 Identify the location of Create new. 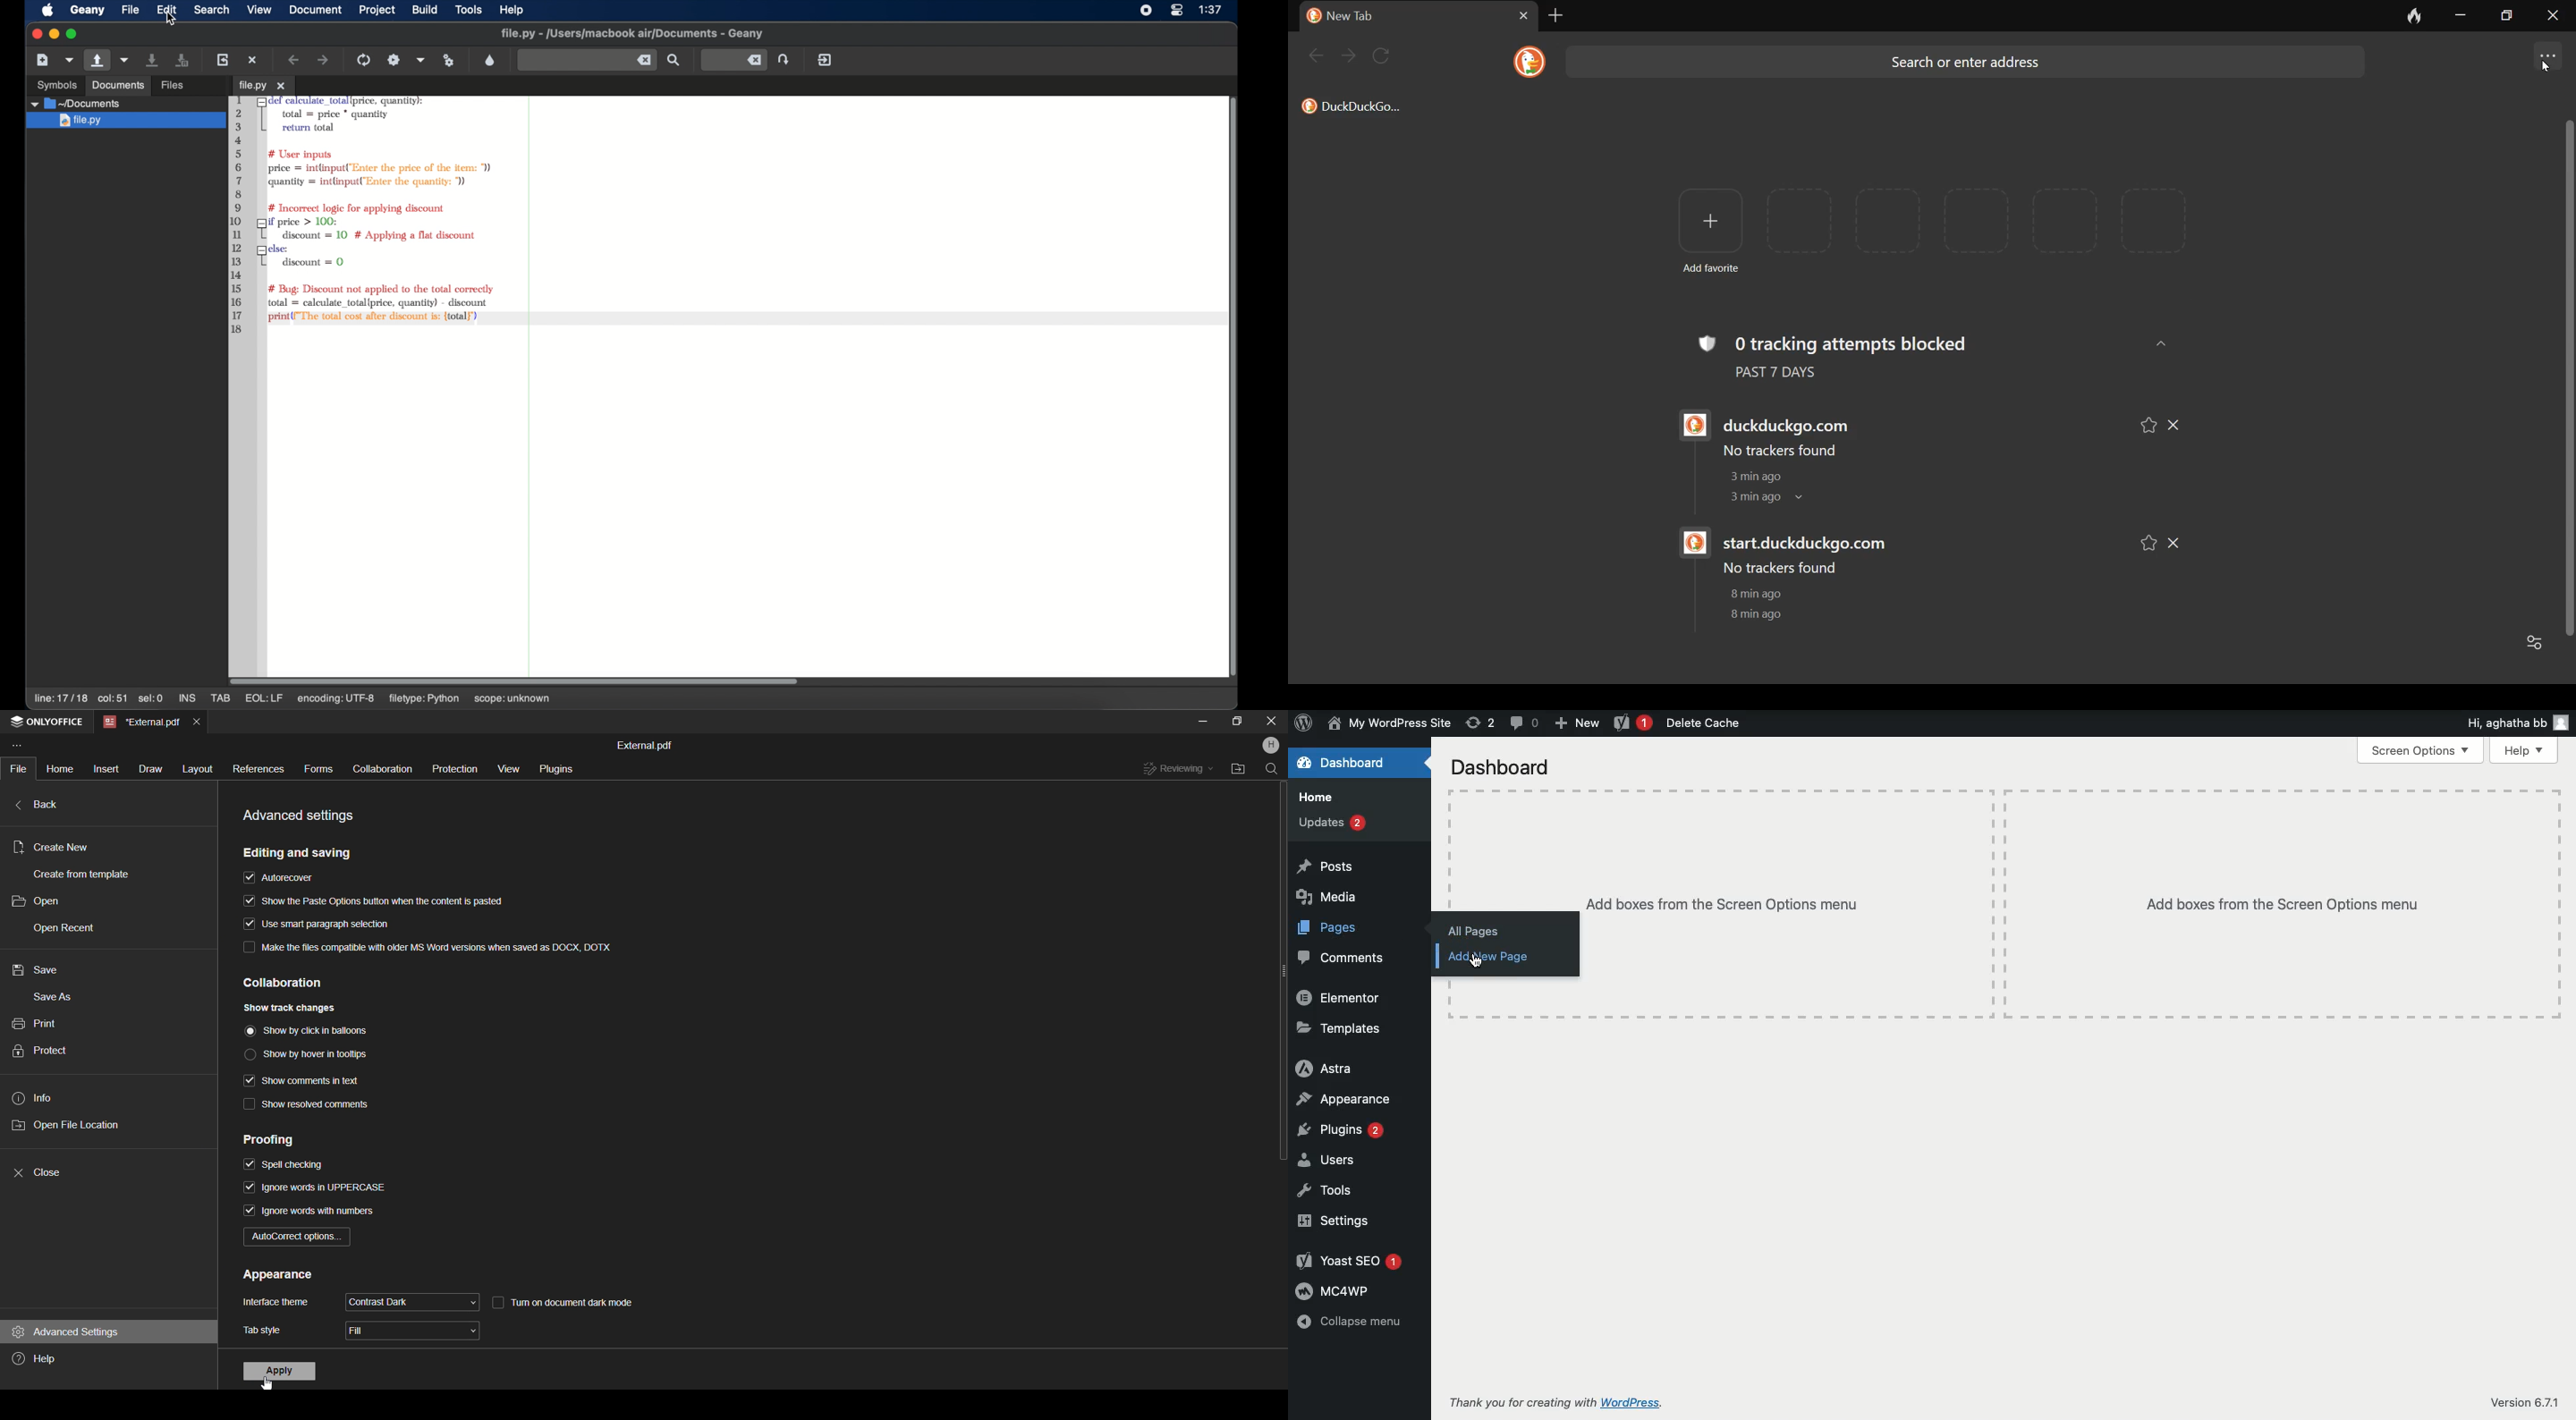
(52, 847).